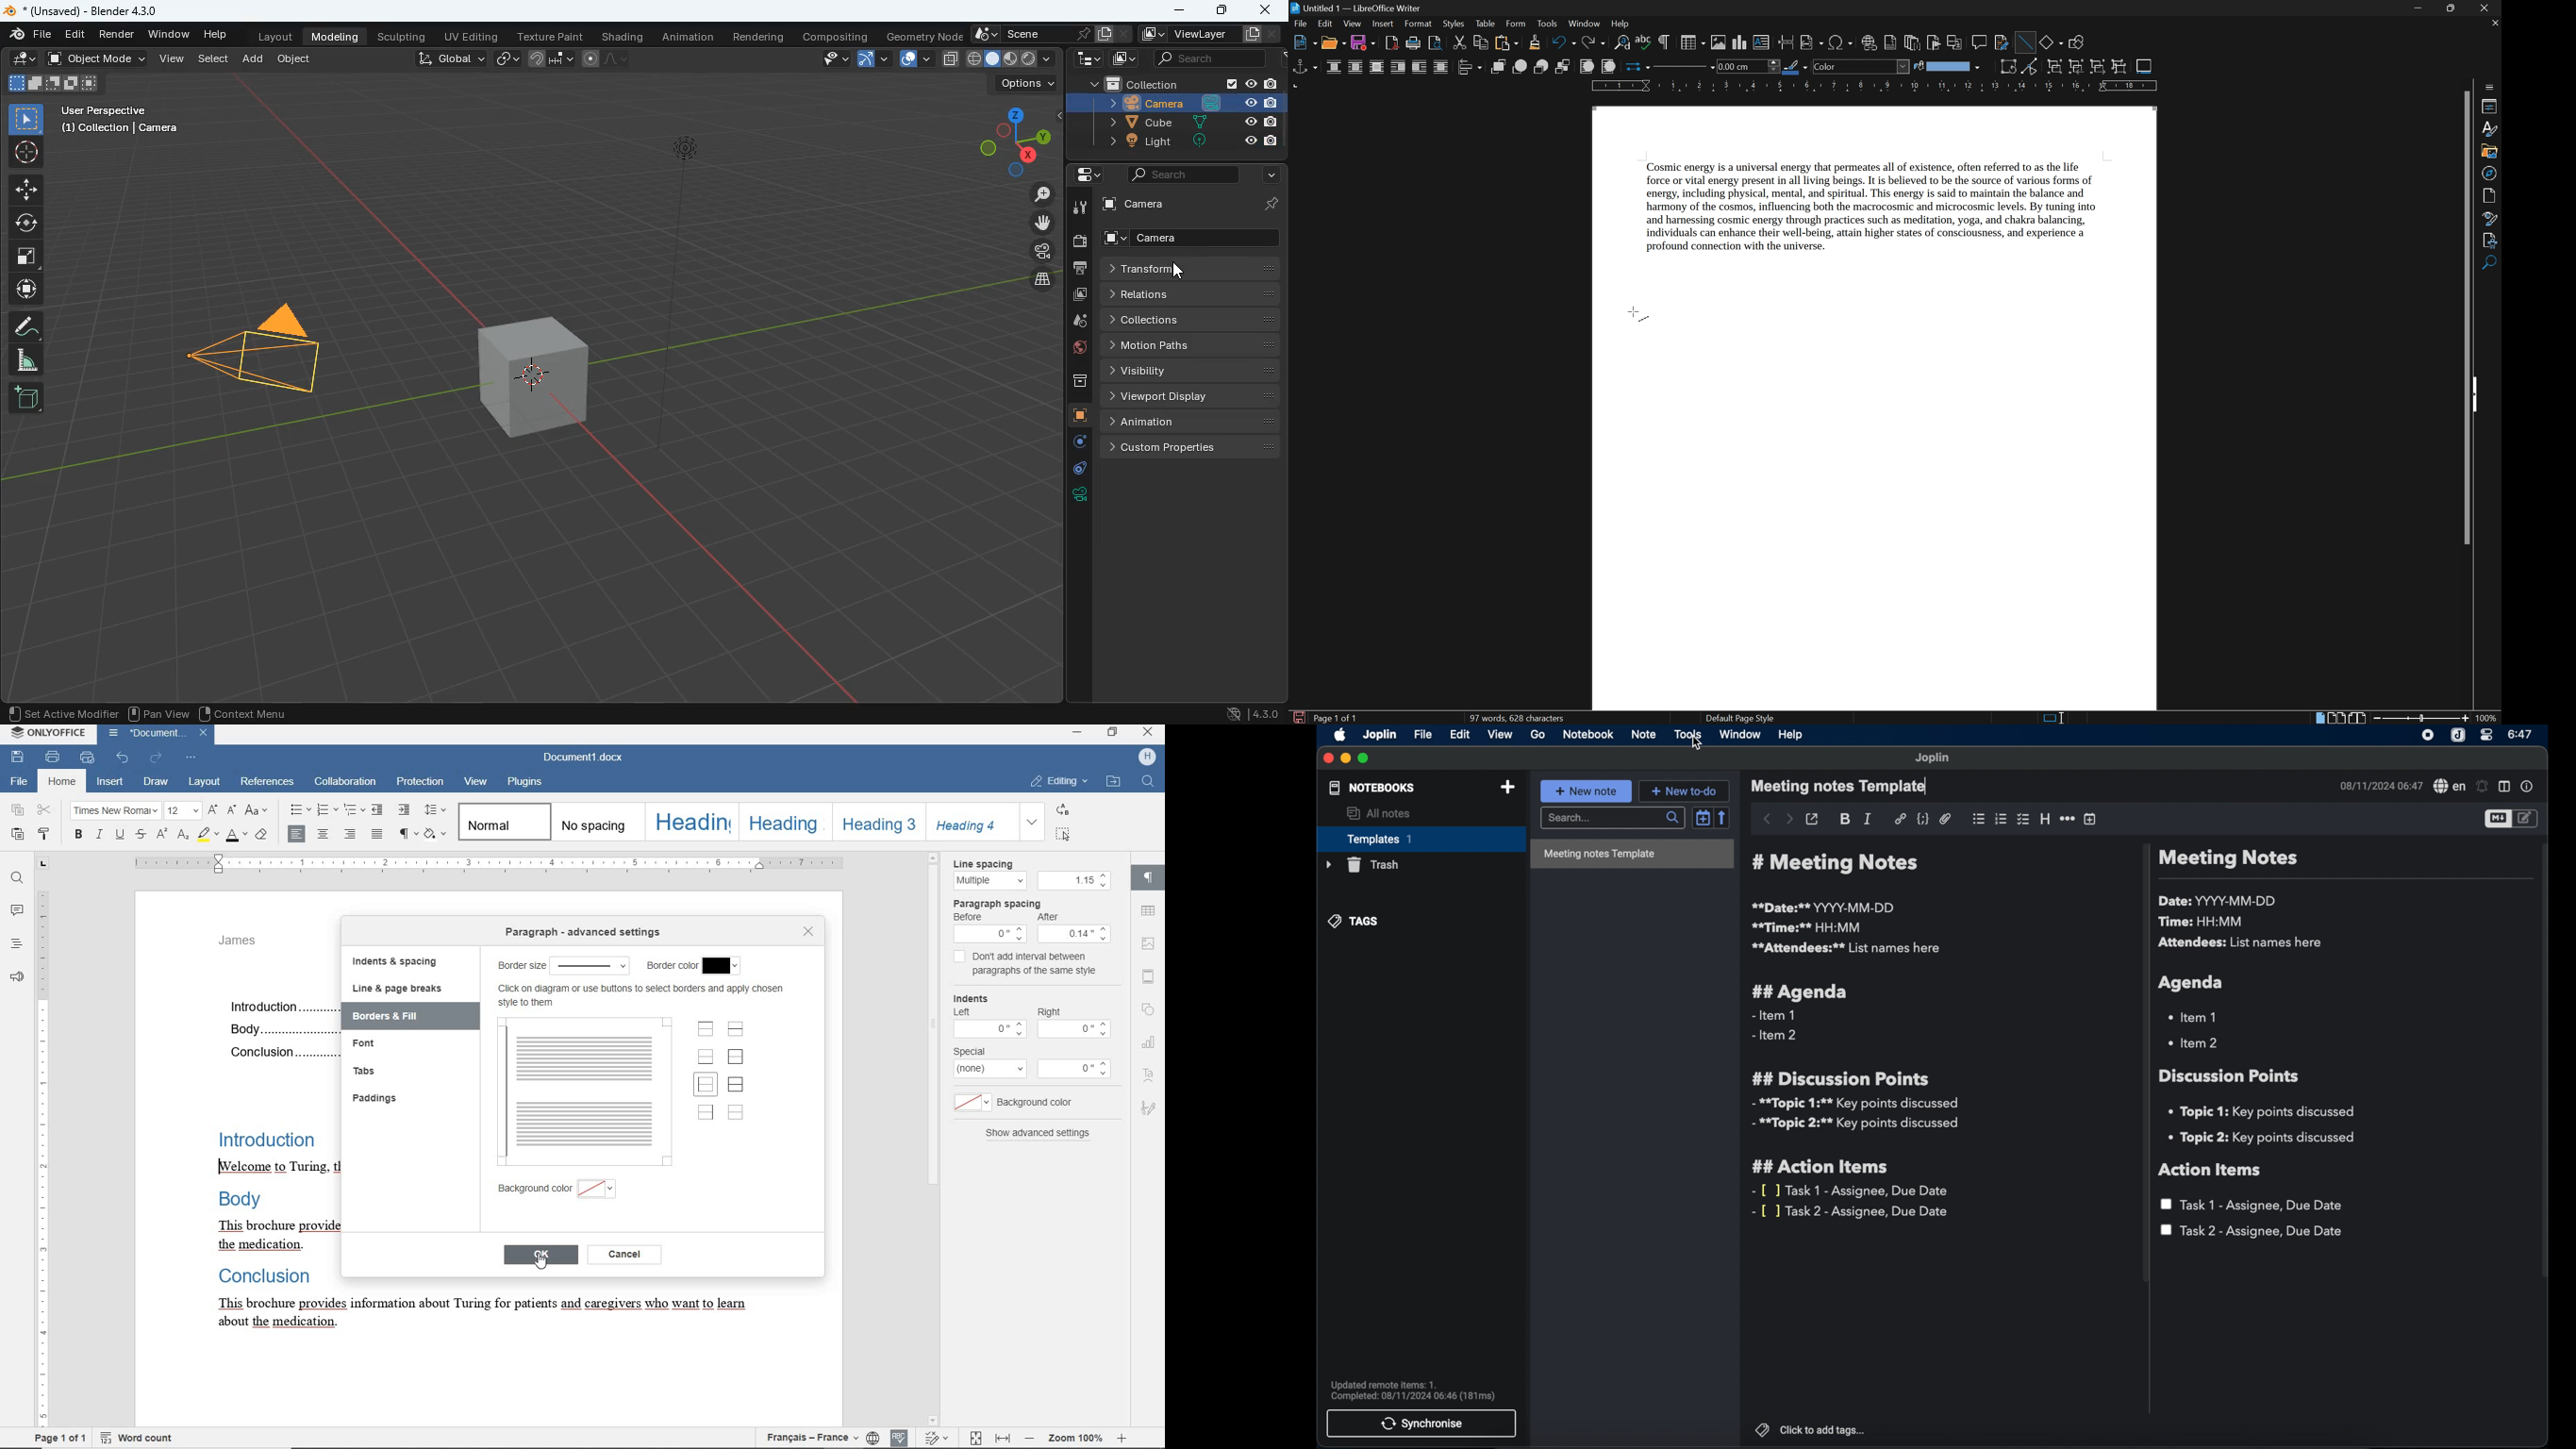 The width and height of the screenshot is (2576, 1456). I want to click on layer, so click(1036, 278).